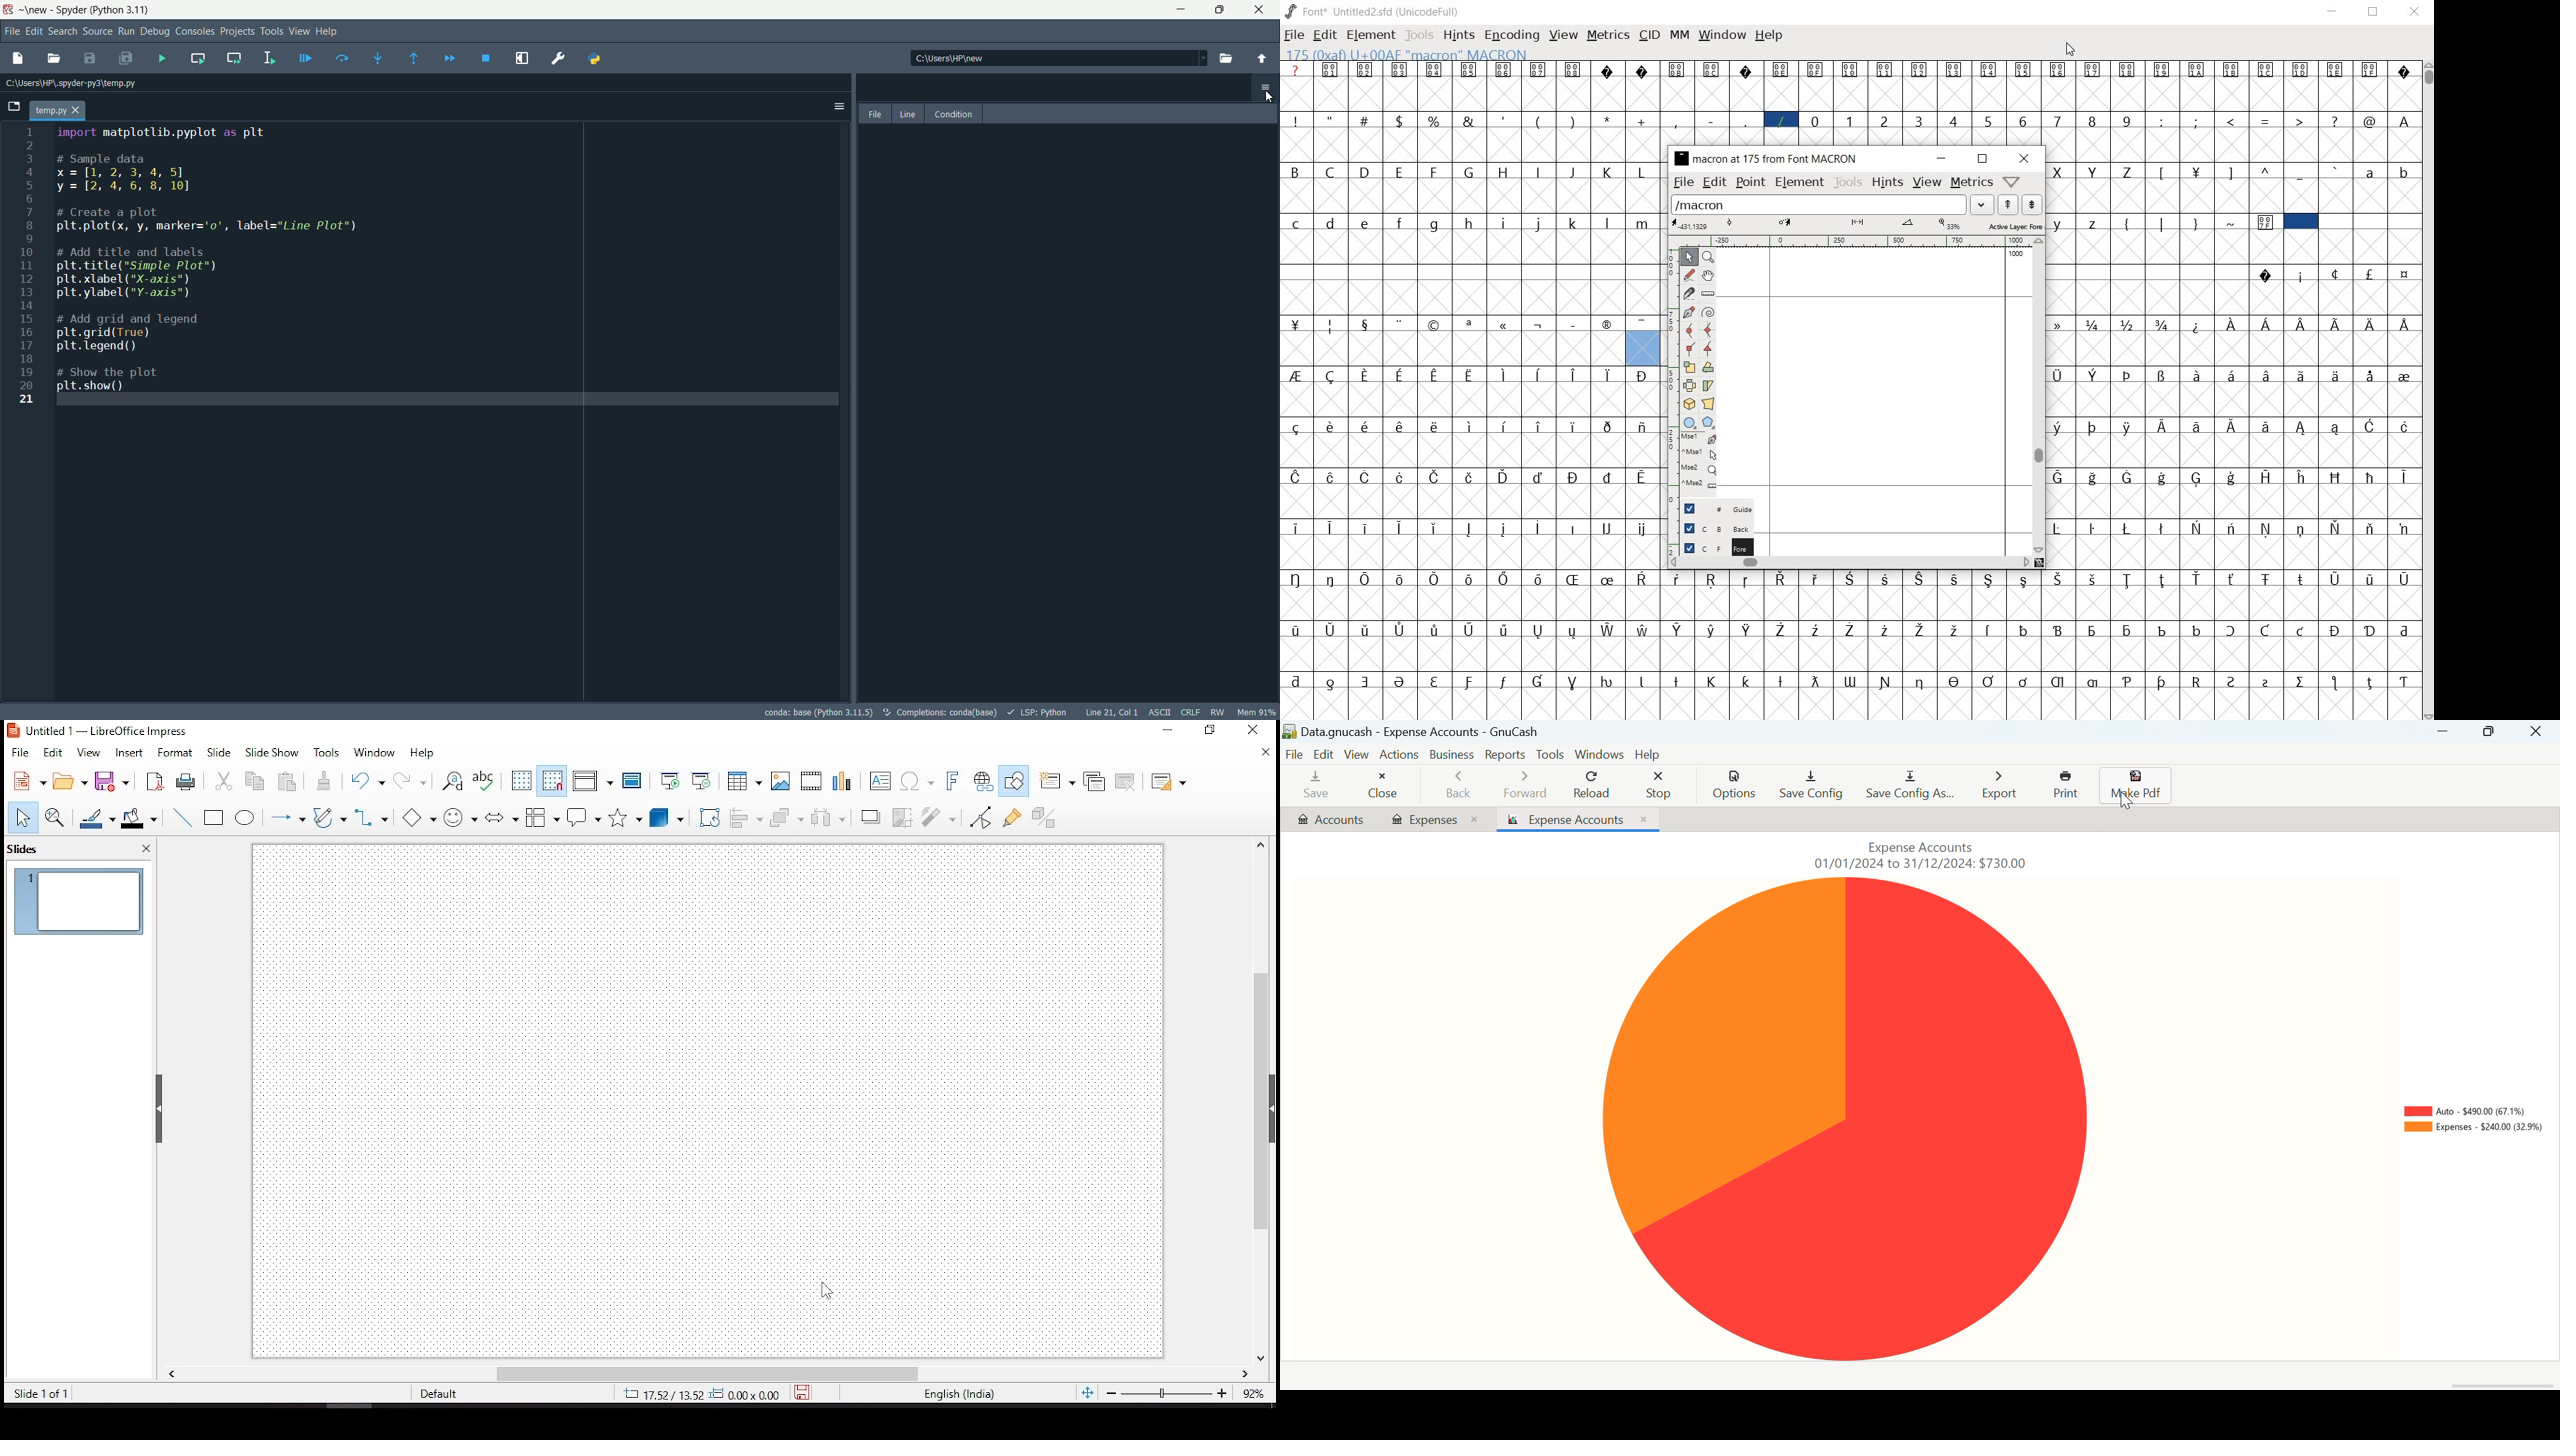  Describe the element at coordinates (1402, 221) in the screenshot. I see `f` at that location.